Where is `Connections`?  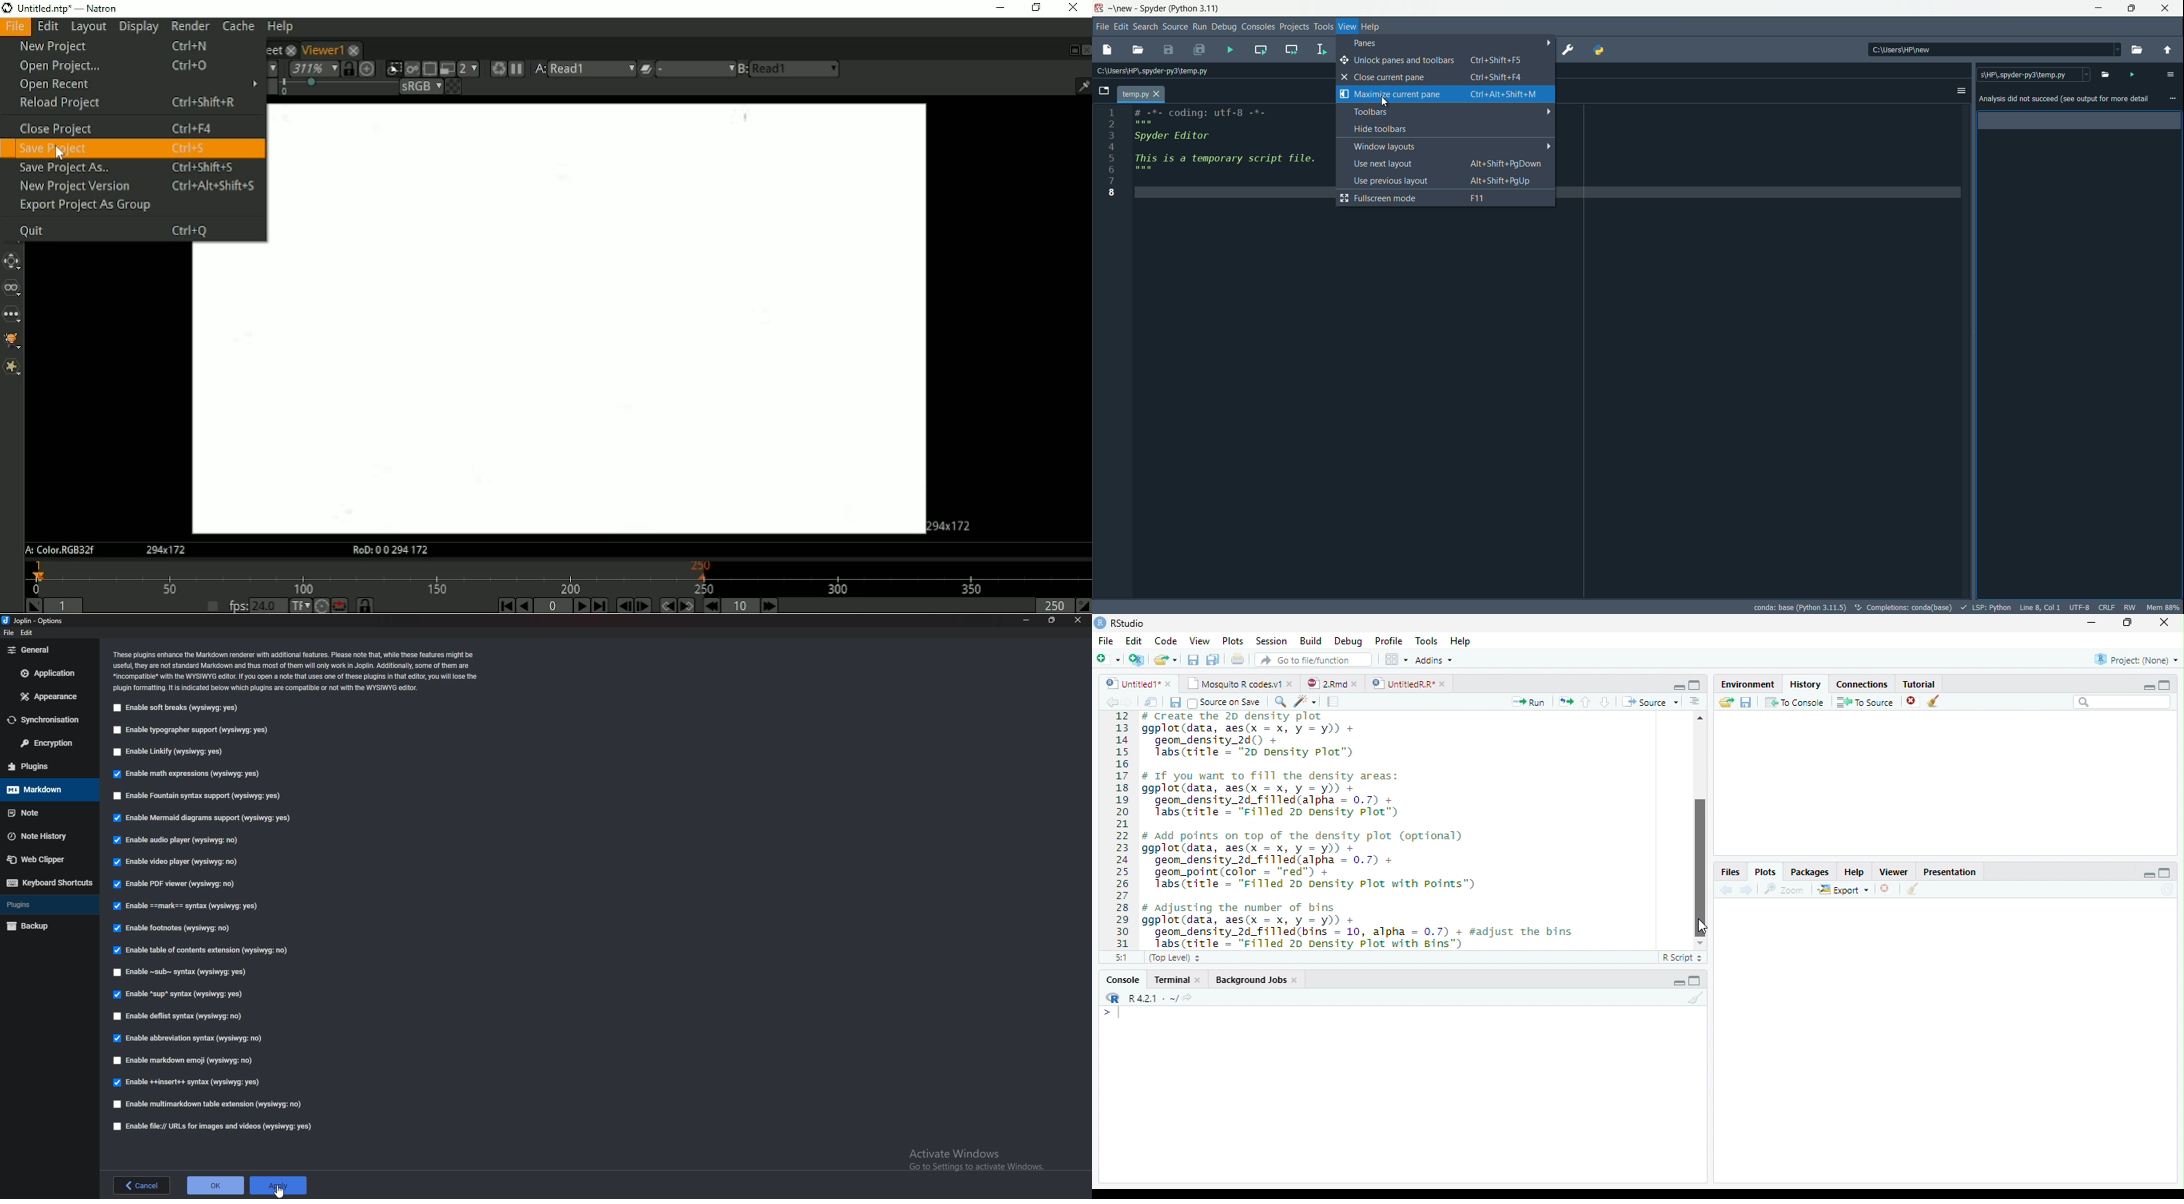 Connections is located at coordinates (1863, 685).